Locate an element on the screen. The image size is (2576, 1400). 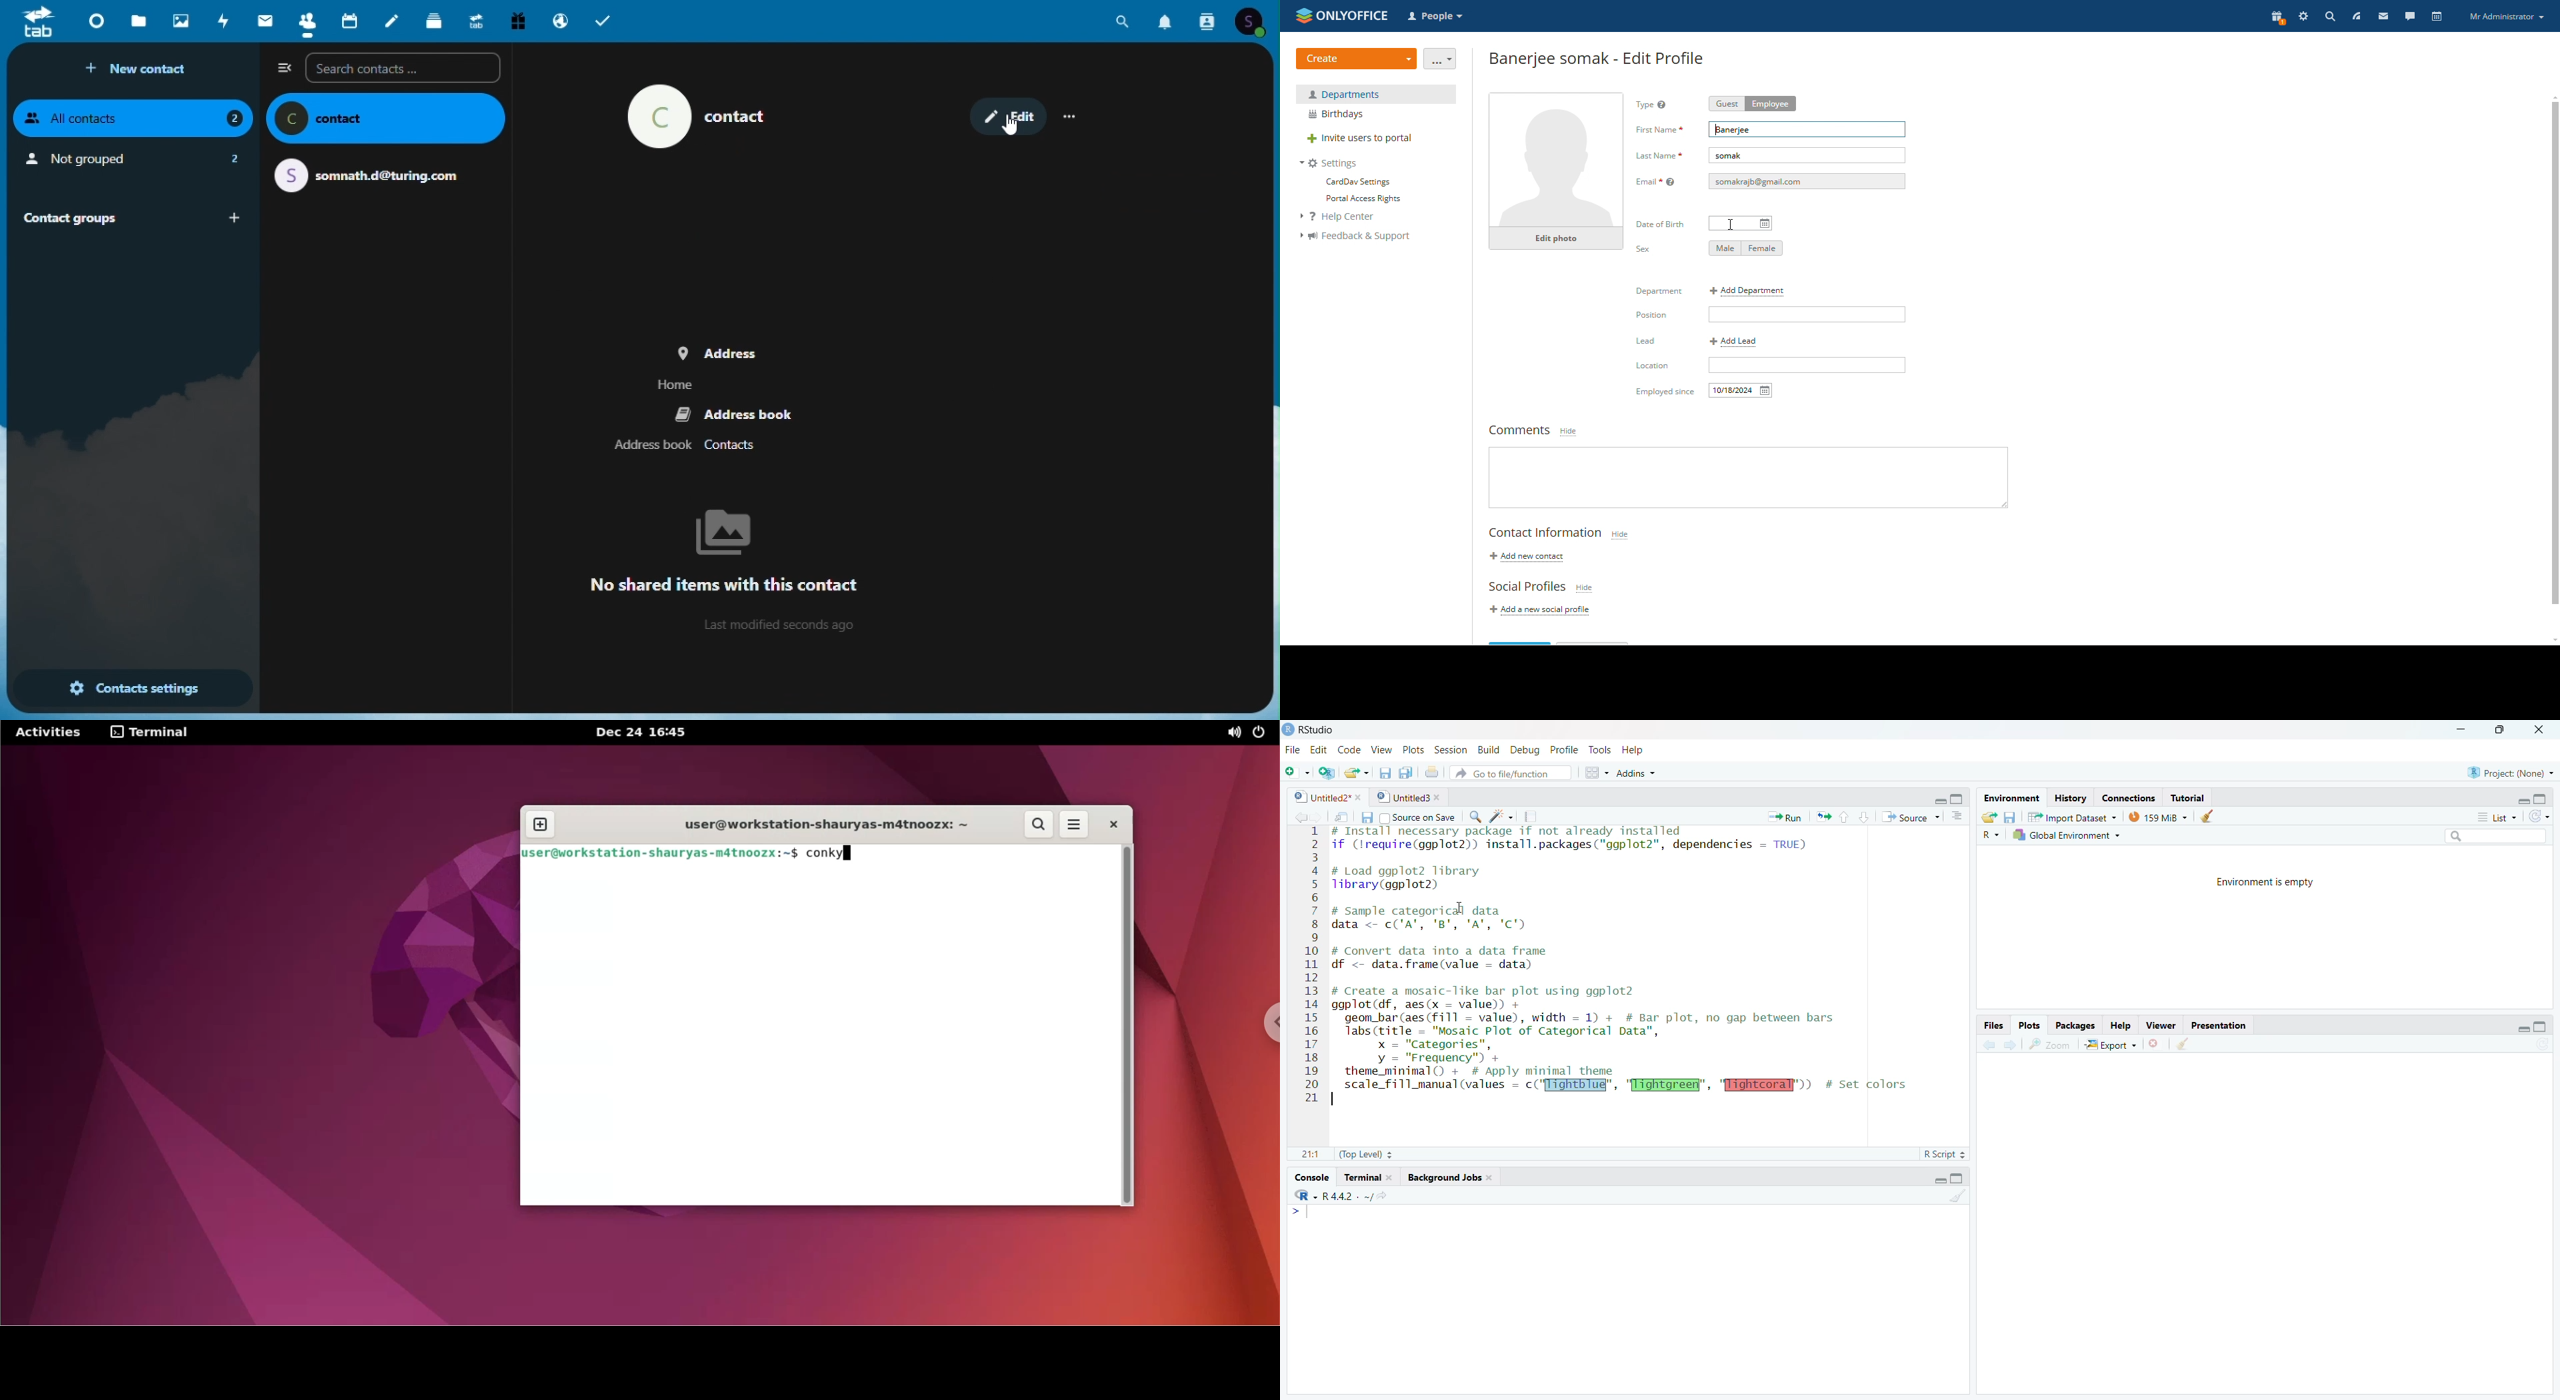
Run is located at coordinates (1786, 816).